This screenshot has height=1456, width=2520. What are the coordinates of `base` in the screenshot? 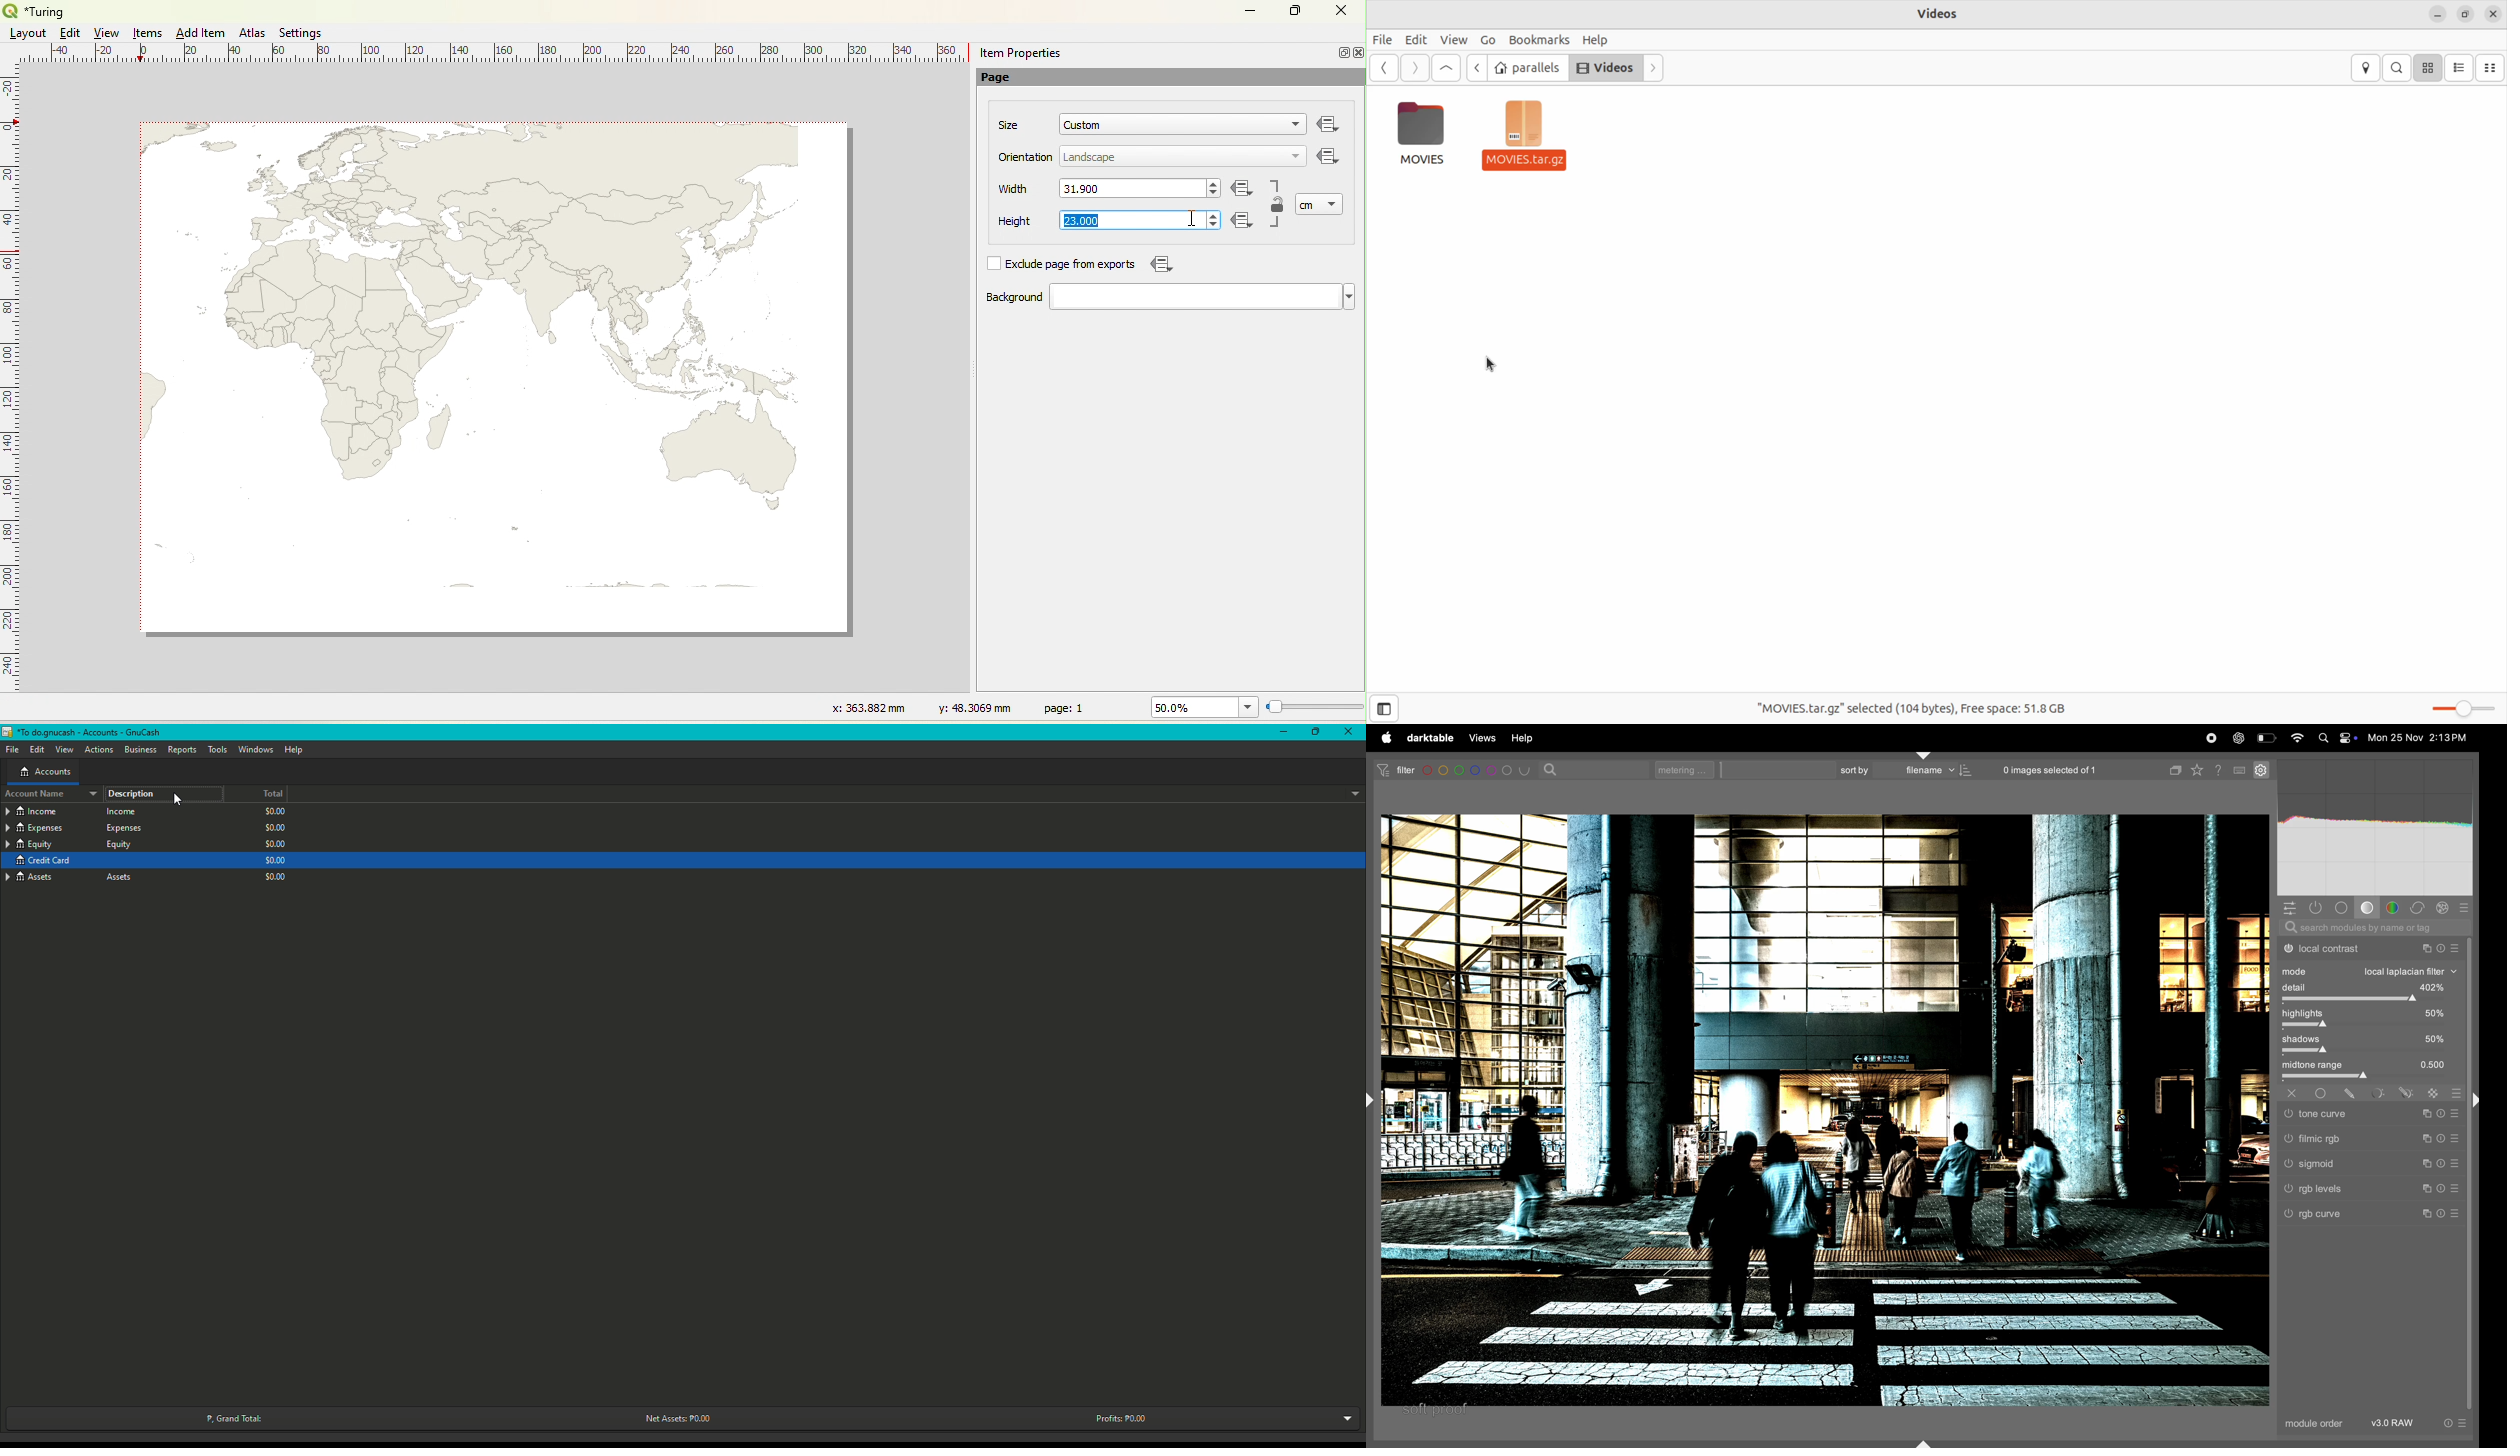 It's located at (2367, 908).